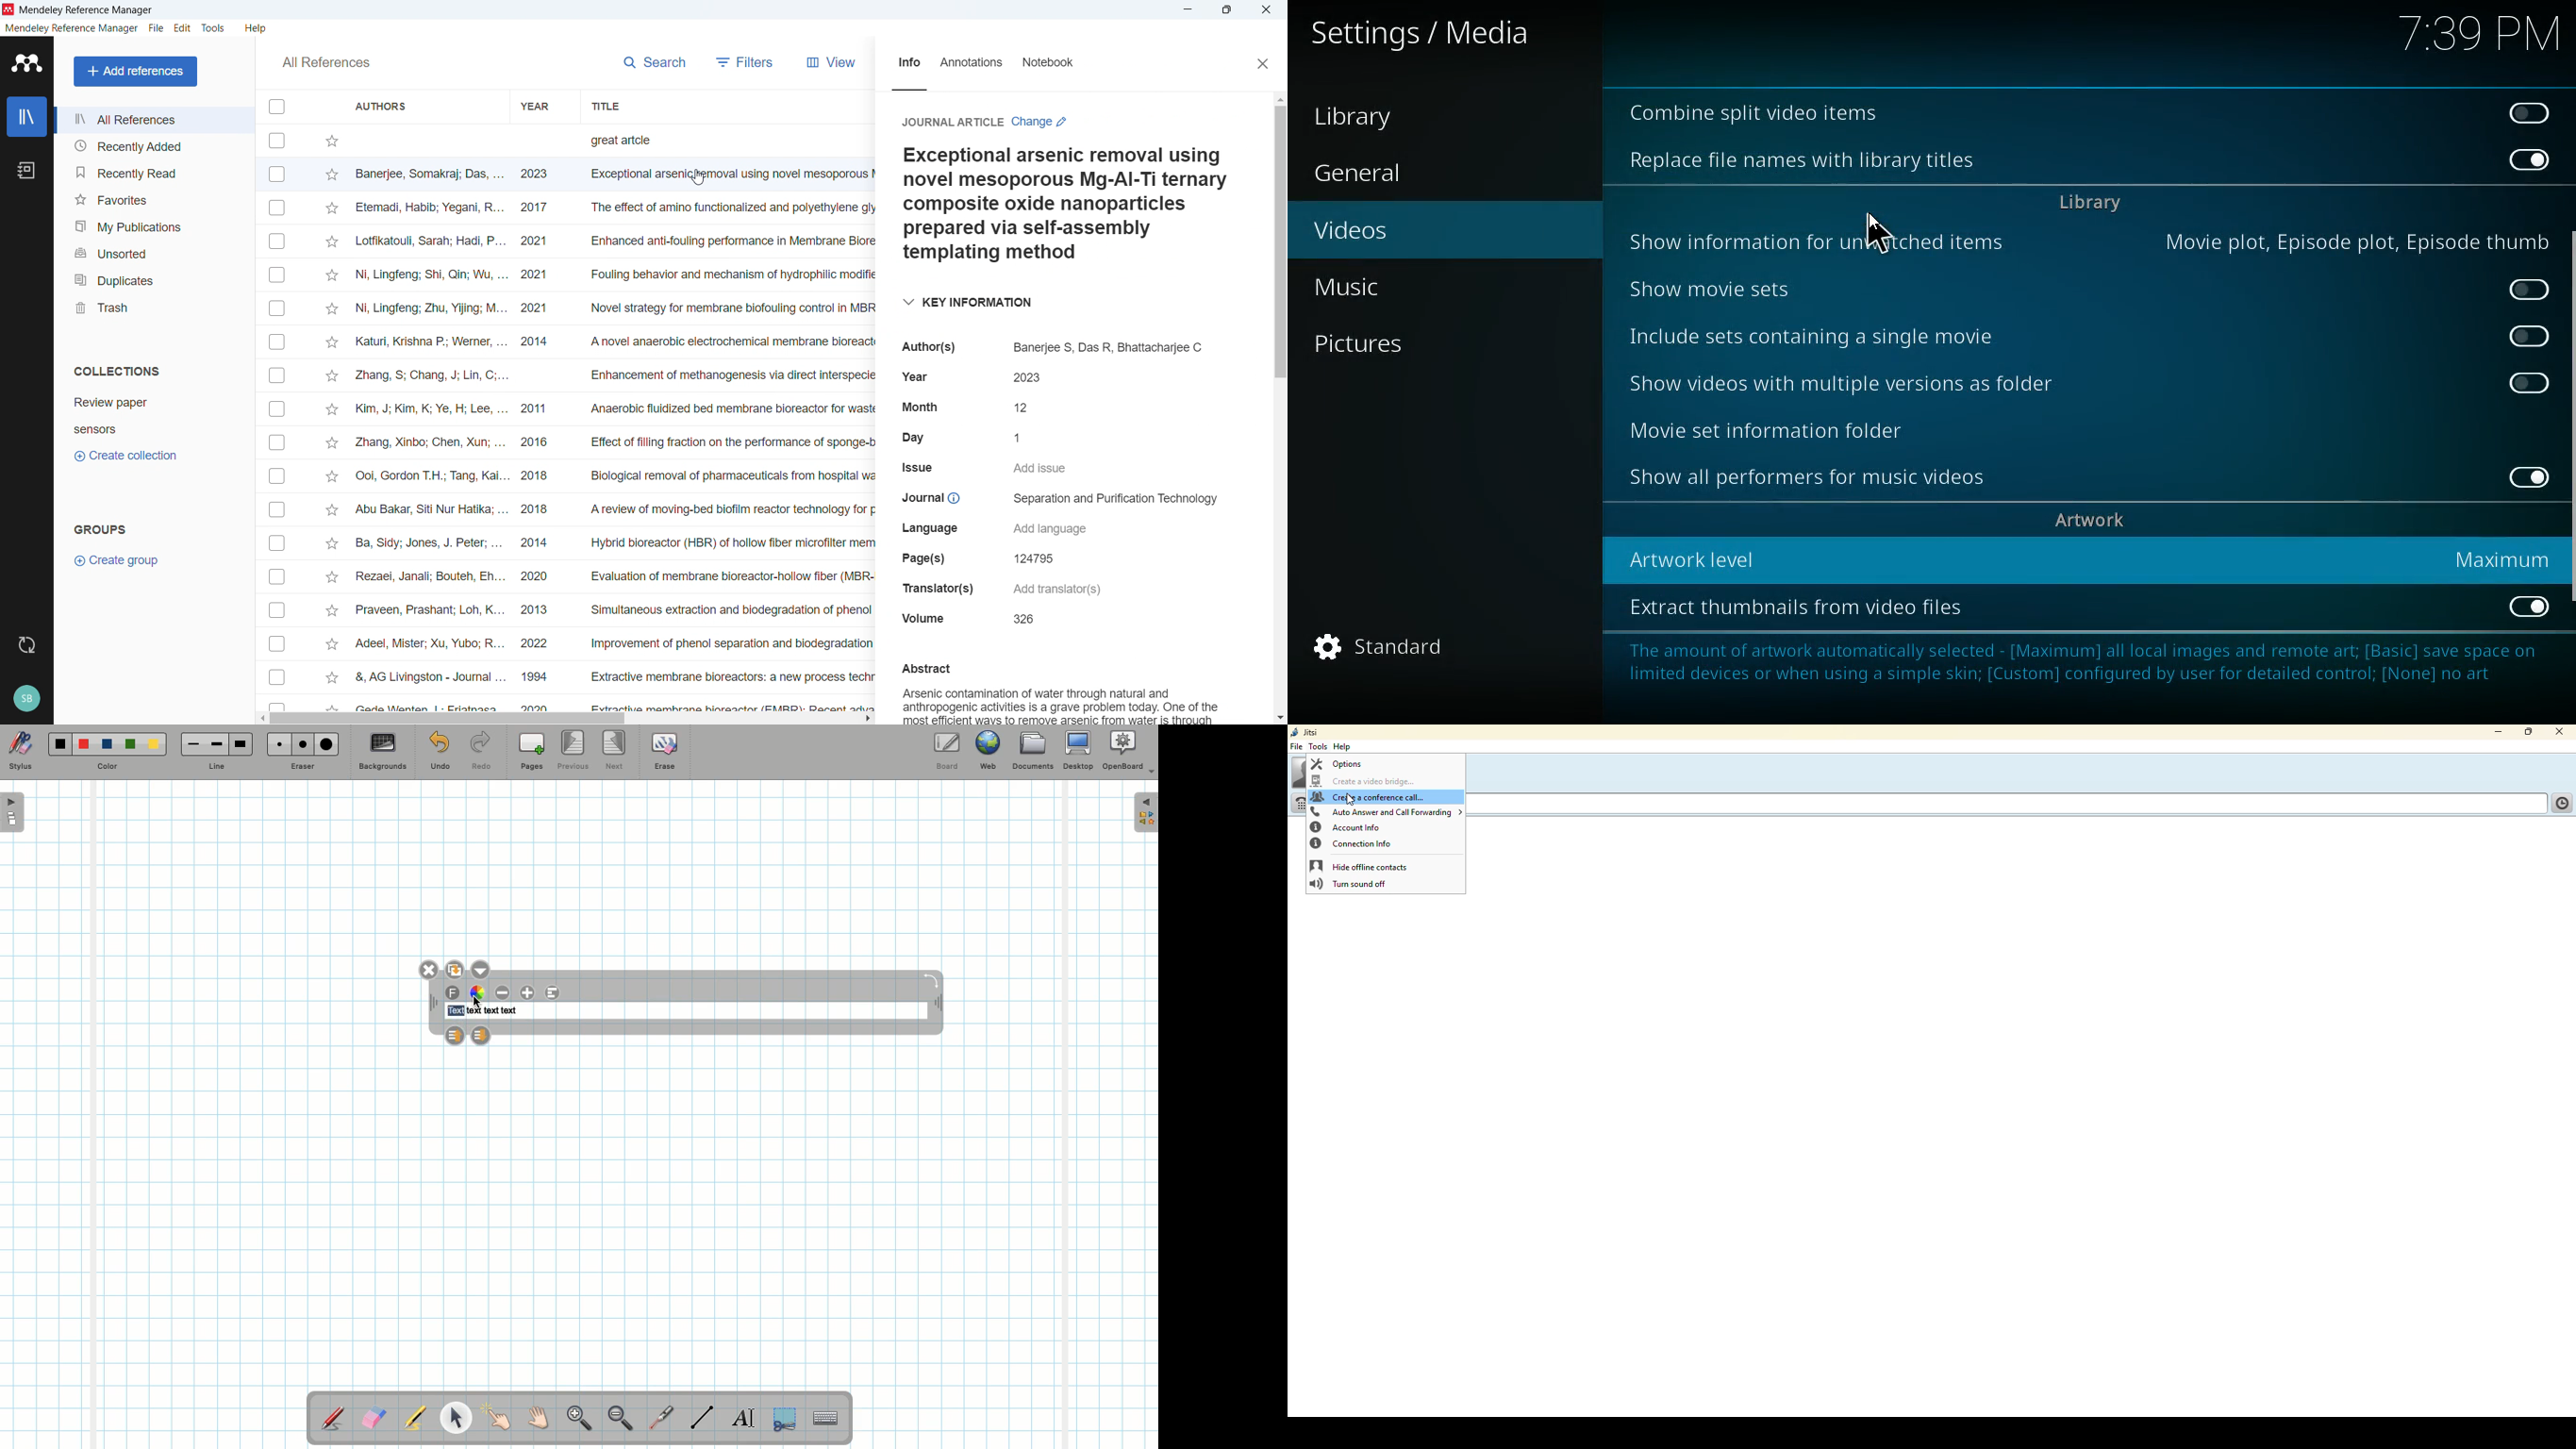 The height and width of the screenshot is (1456, 2576). What do you see at coordinates (1033, 753) in the screenshot?
I see `Documents` at bounding box center [1033, 753].